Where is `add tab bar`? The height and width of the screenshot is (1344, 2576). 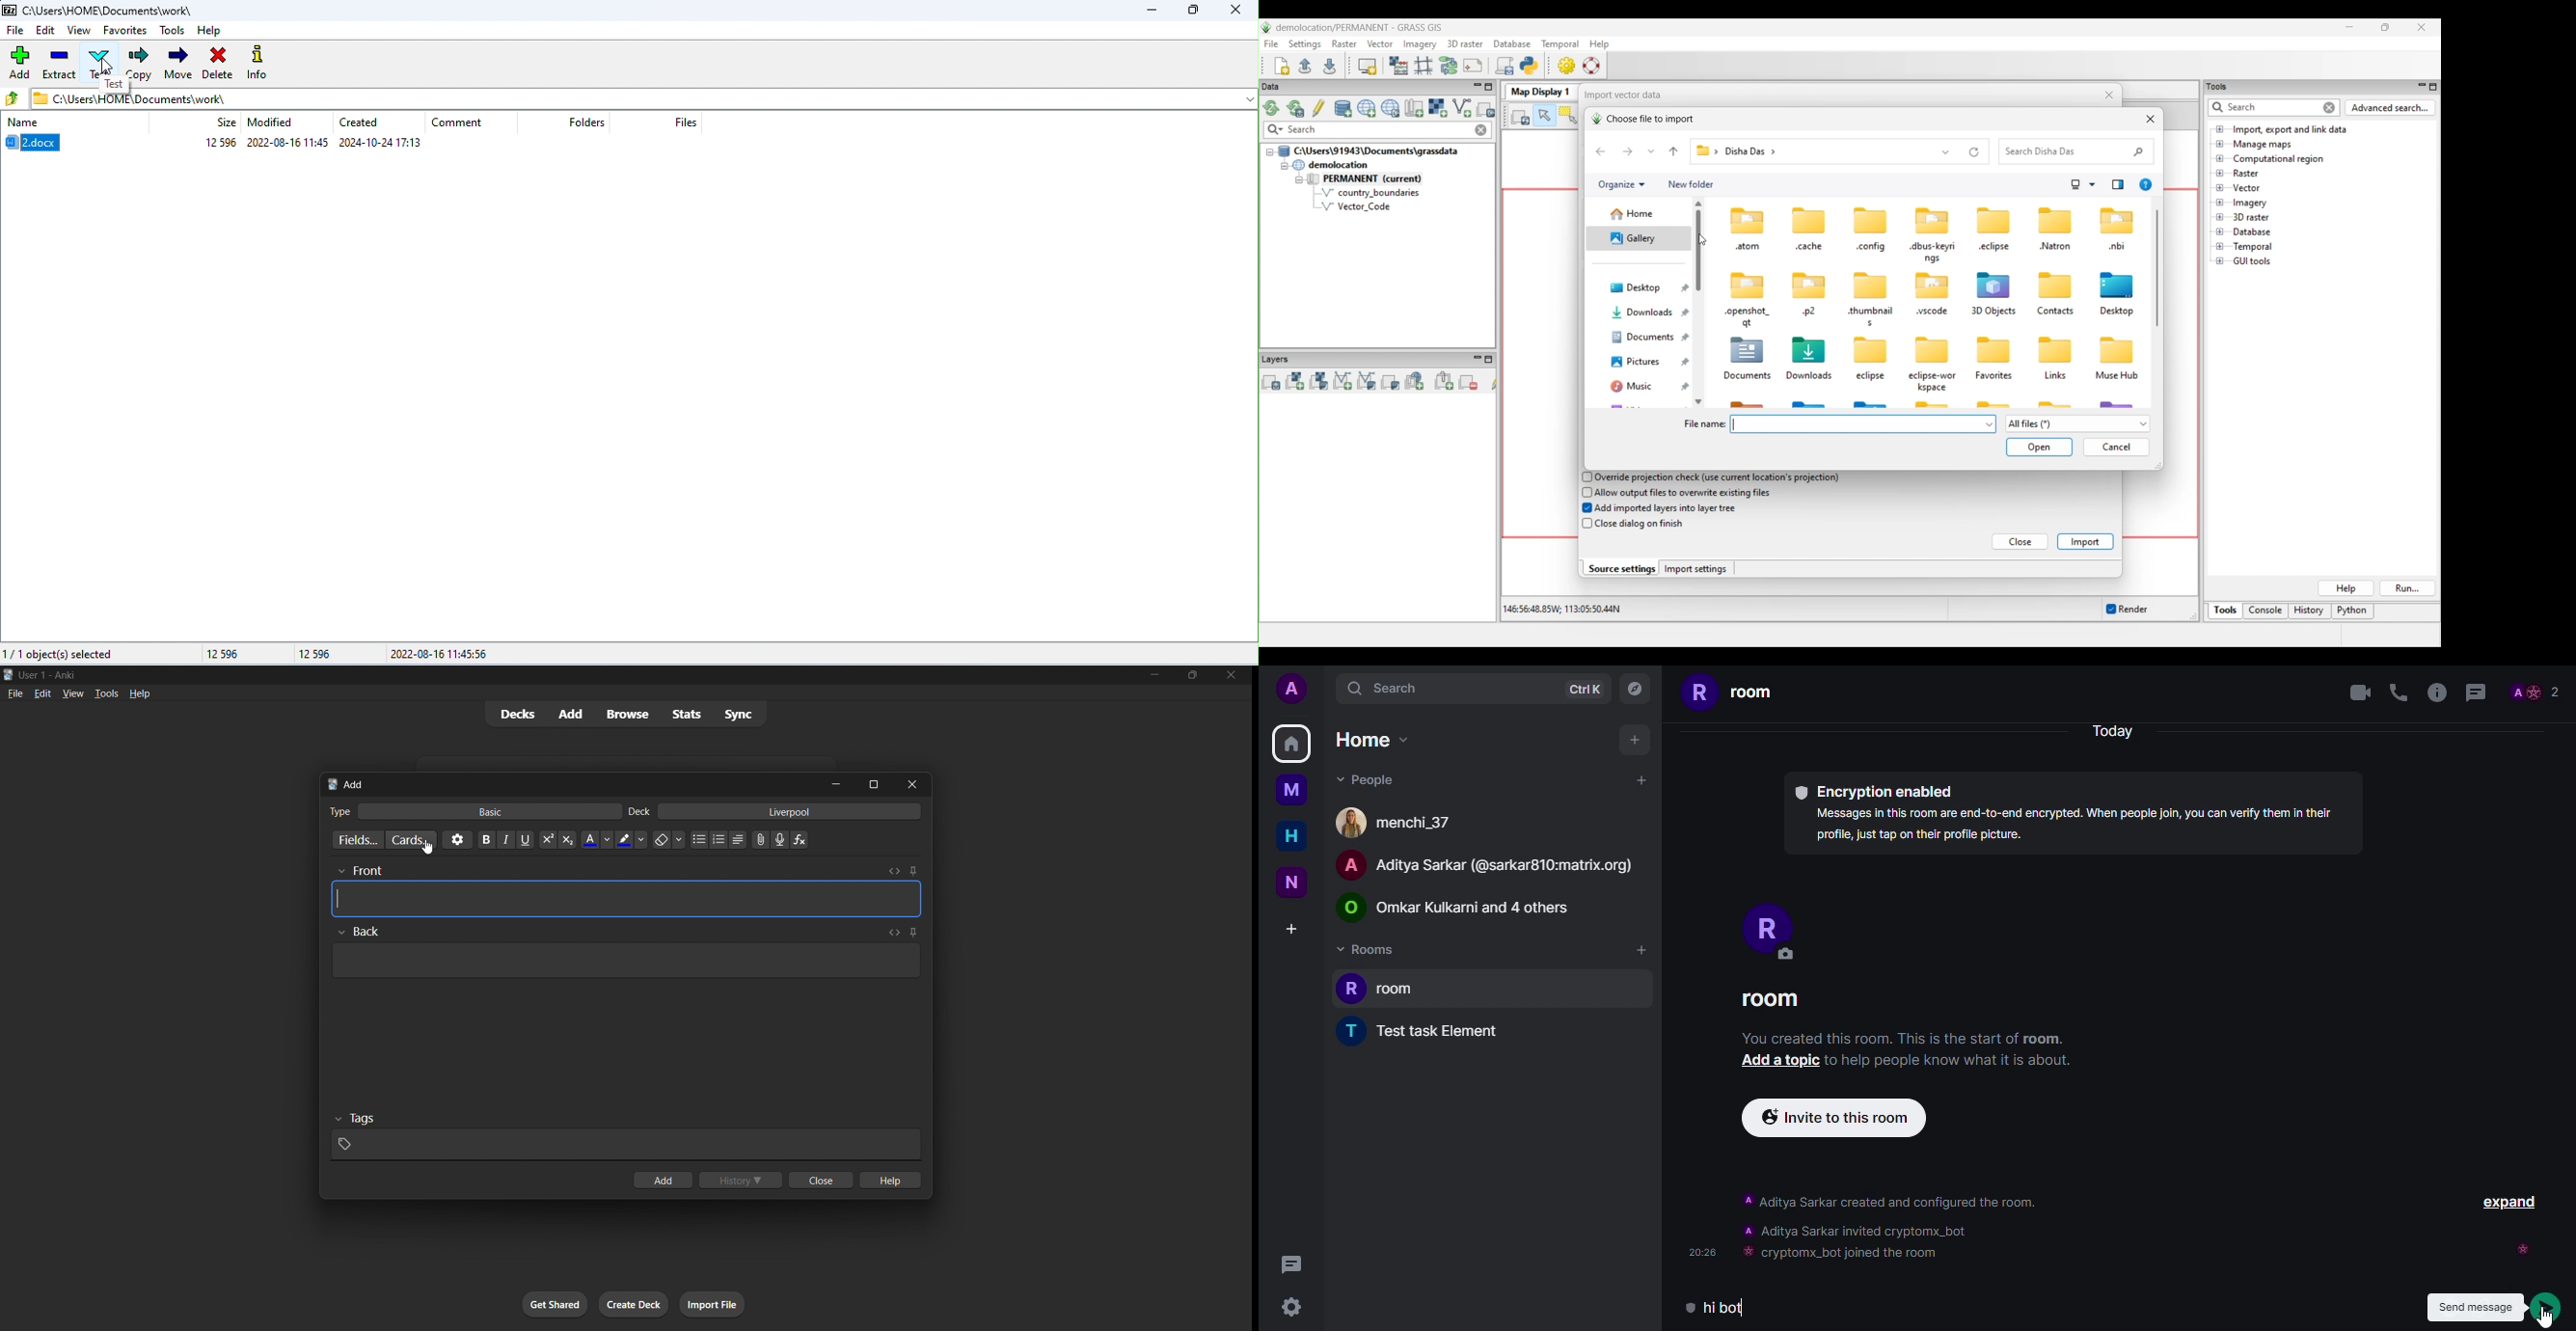 add tab bar is located at coordinates (558, 784).